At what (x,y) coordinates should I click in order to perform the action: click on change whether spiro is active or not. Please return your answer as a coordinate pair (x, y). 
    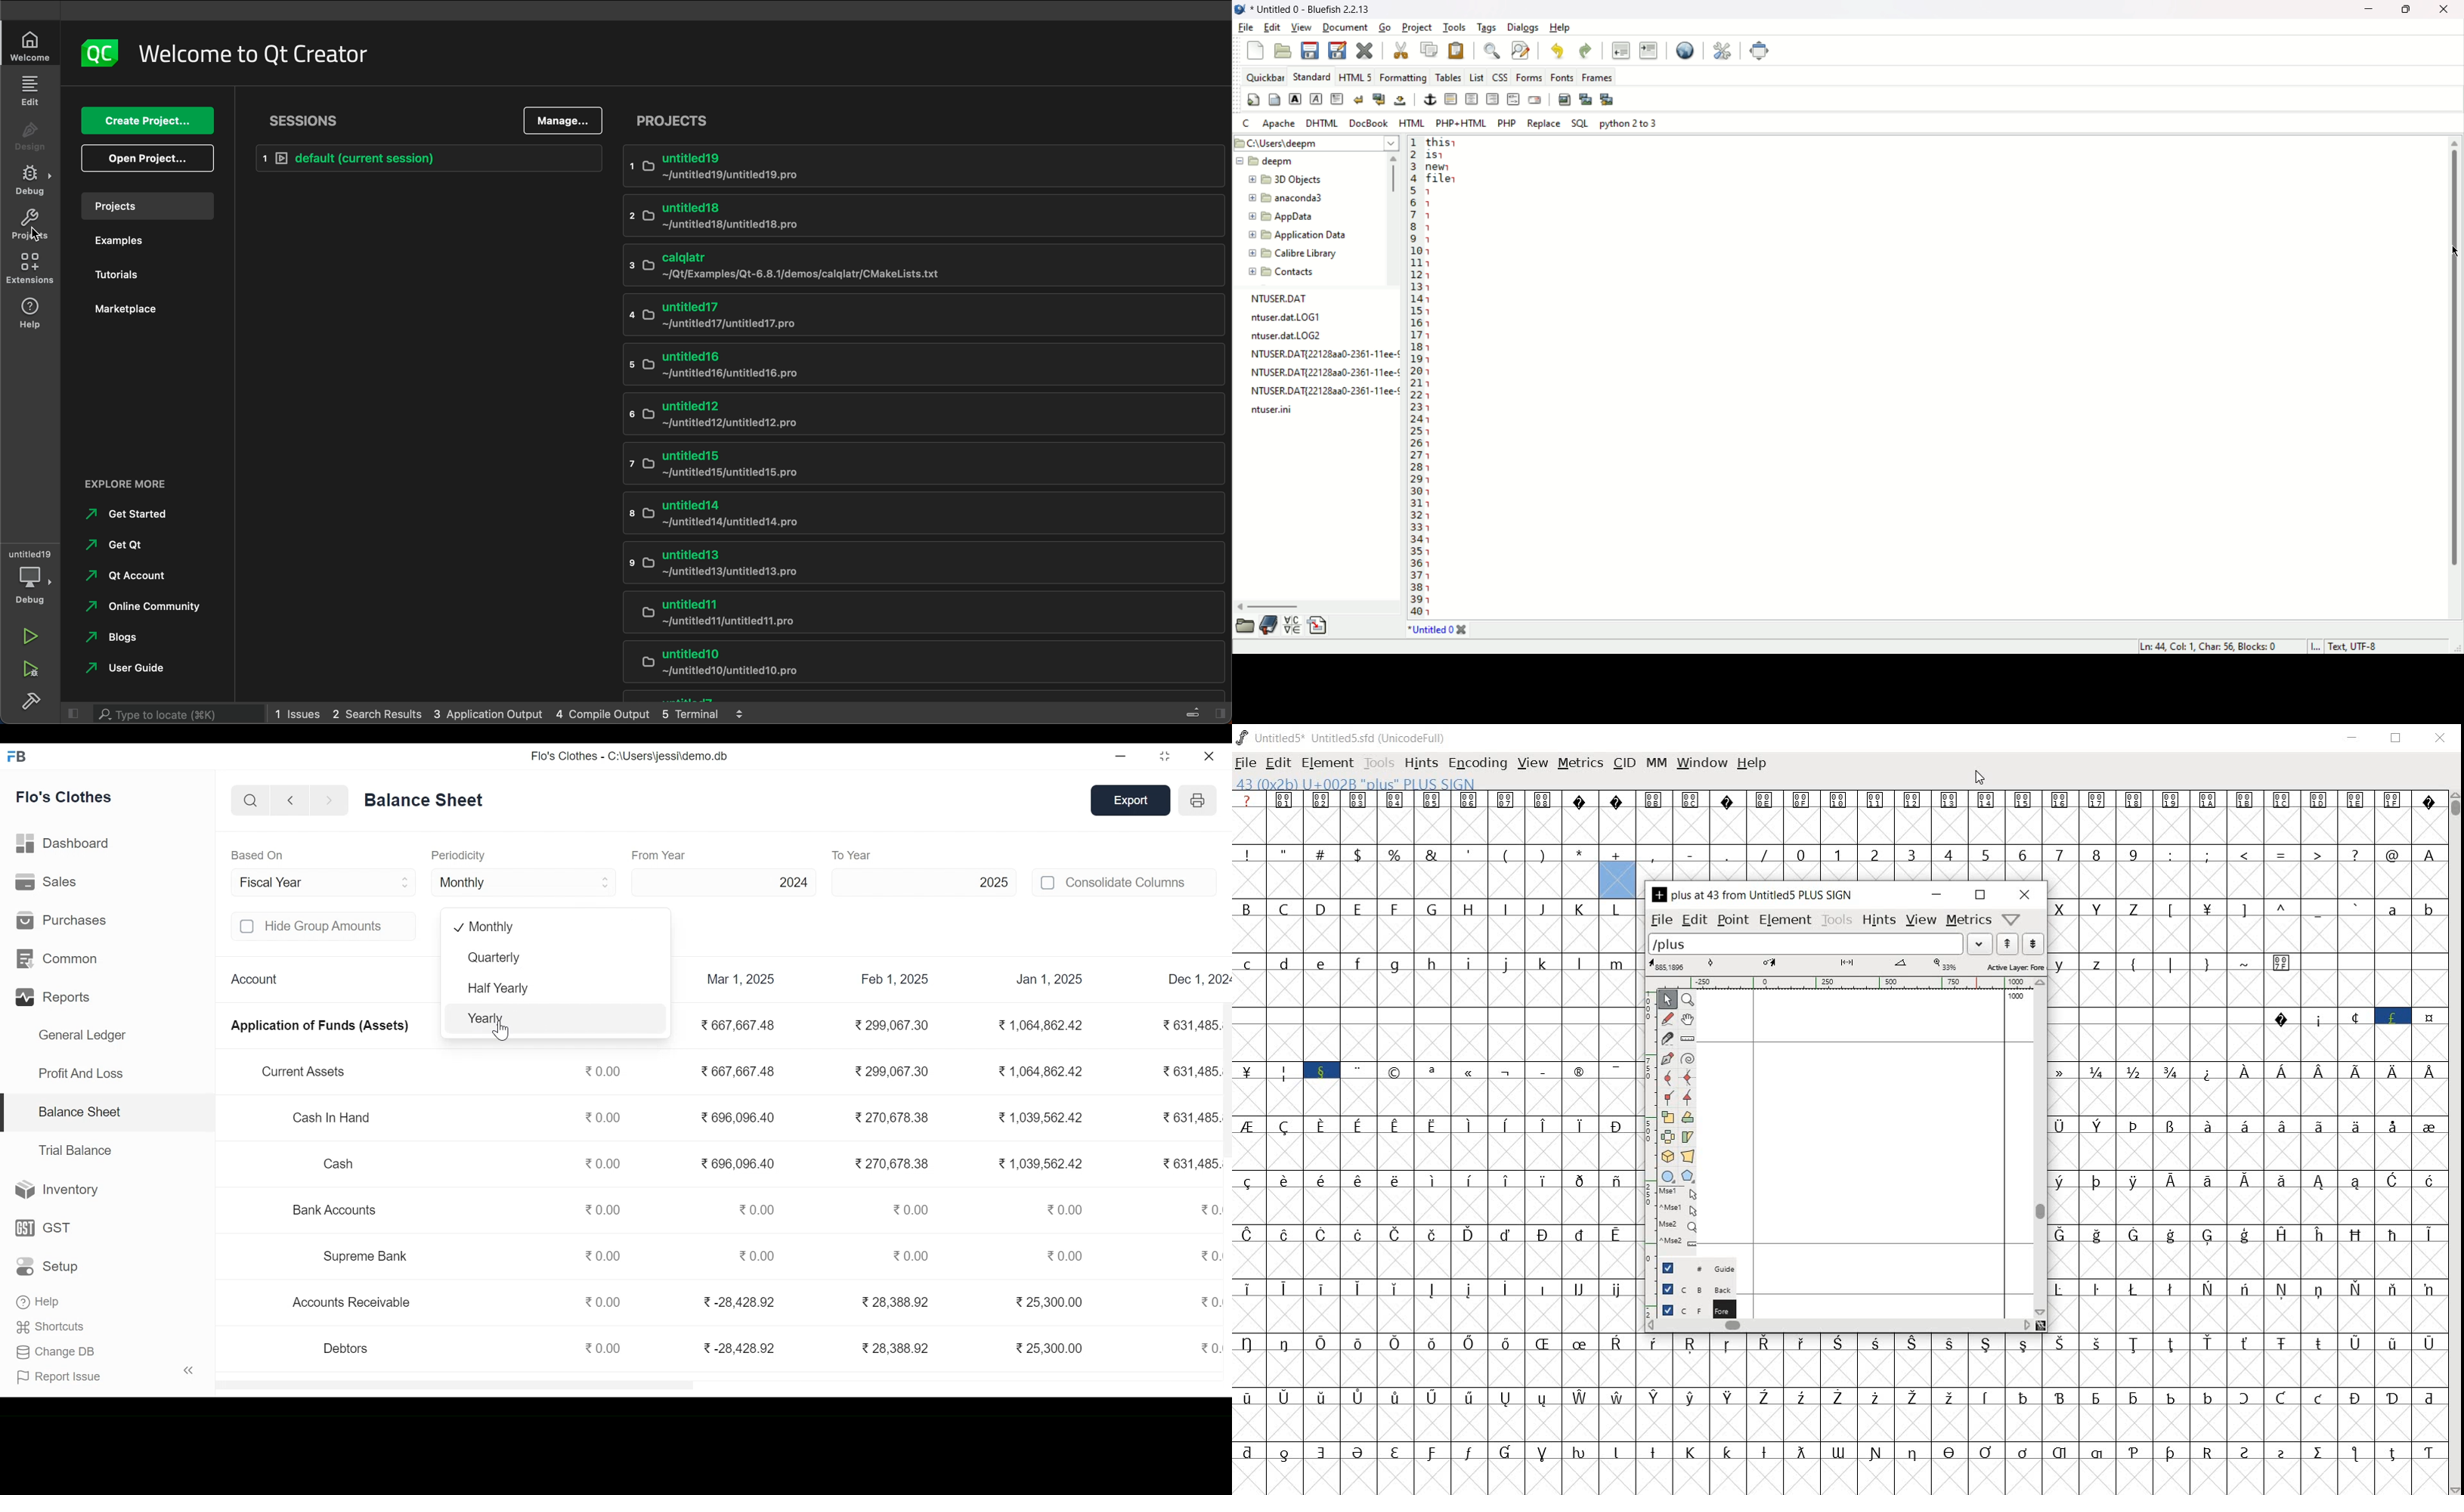
    Looking at the image, I should click on (1688, 1057).